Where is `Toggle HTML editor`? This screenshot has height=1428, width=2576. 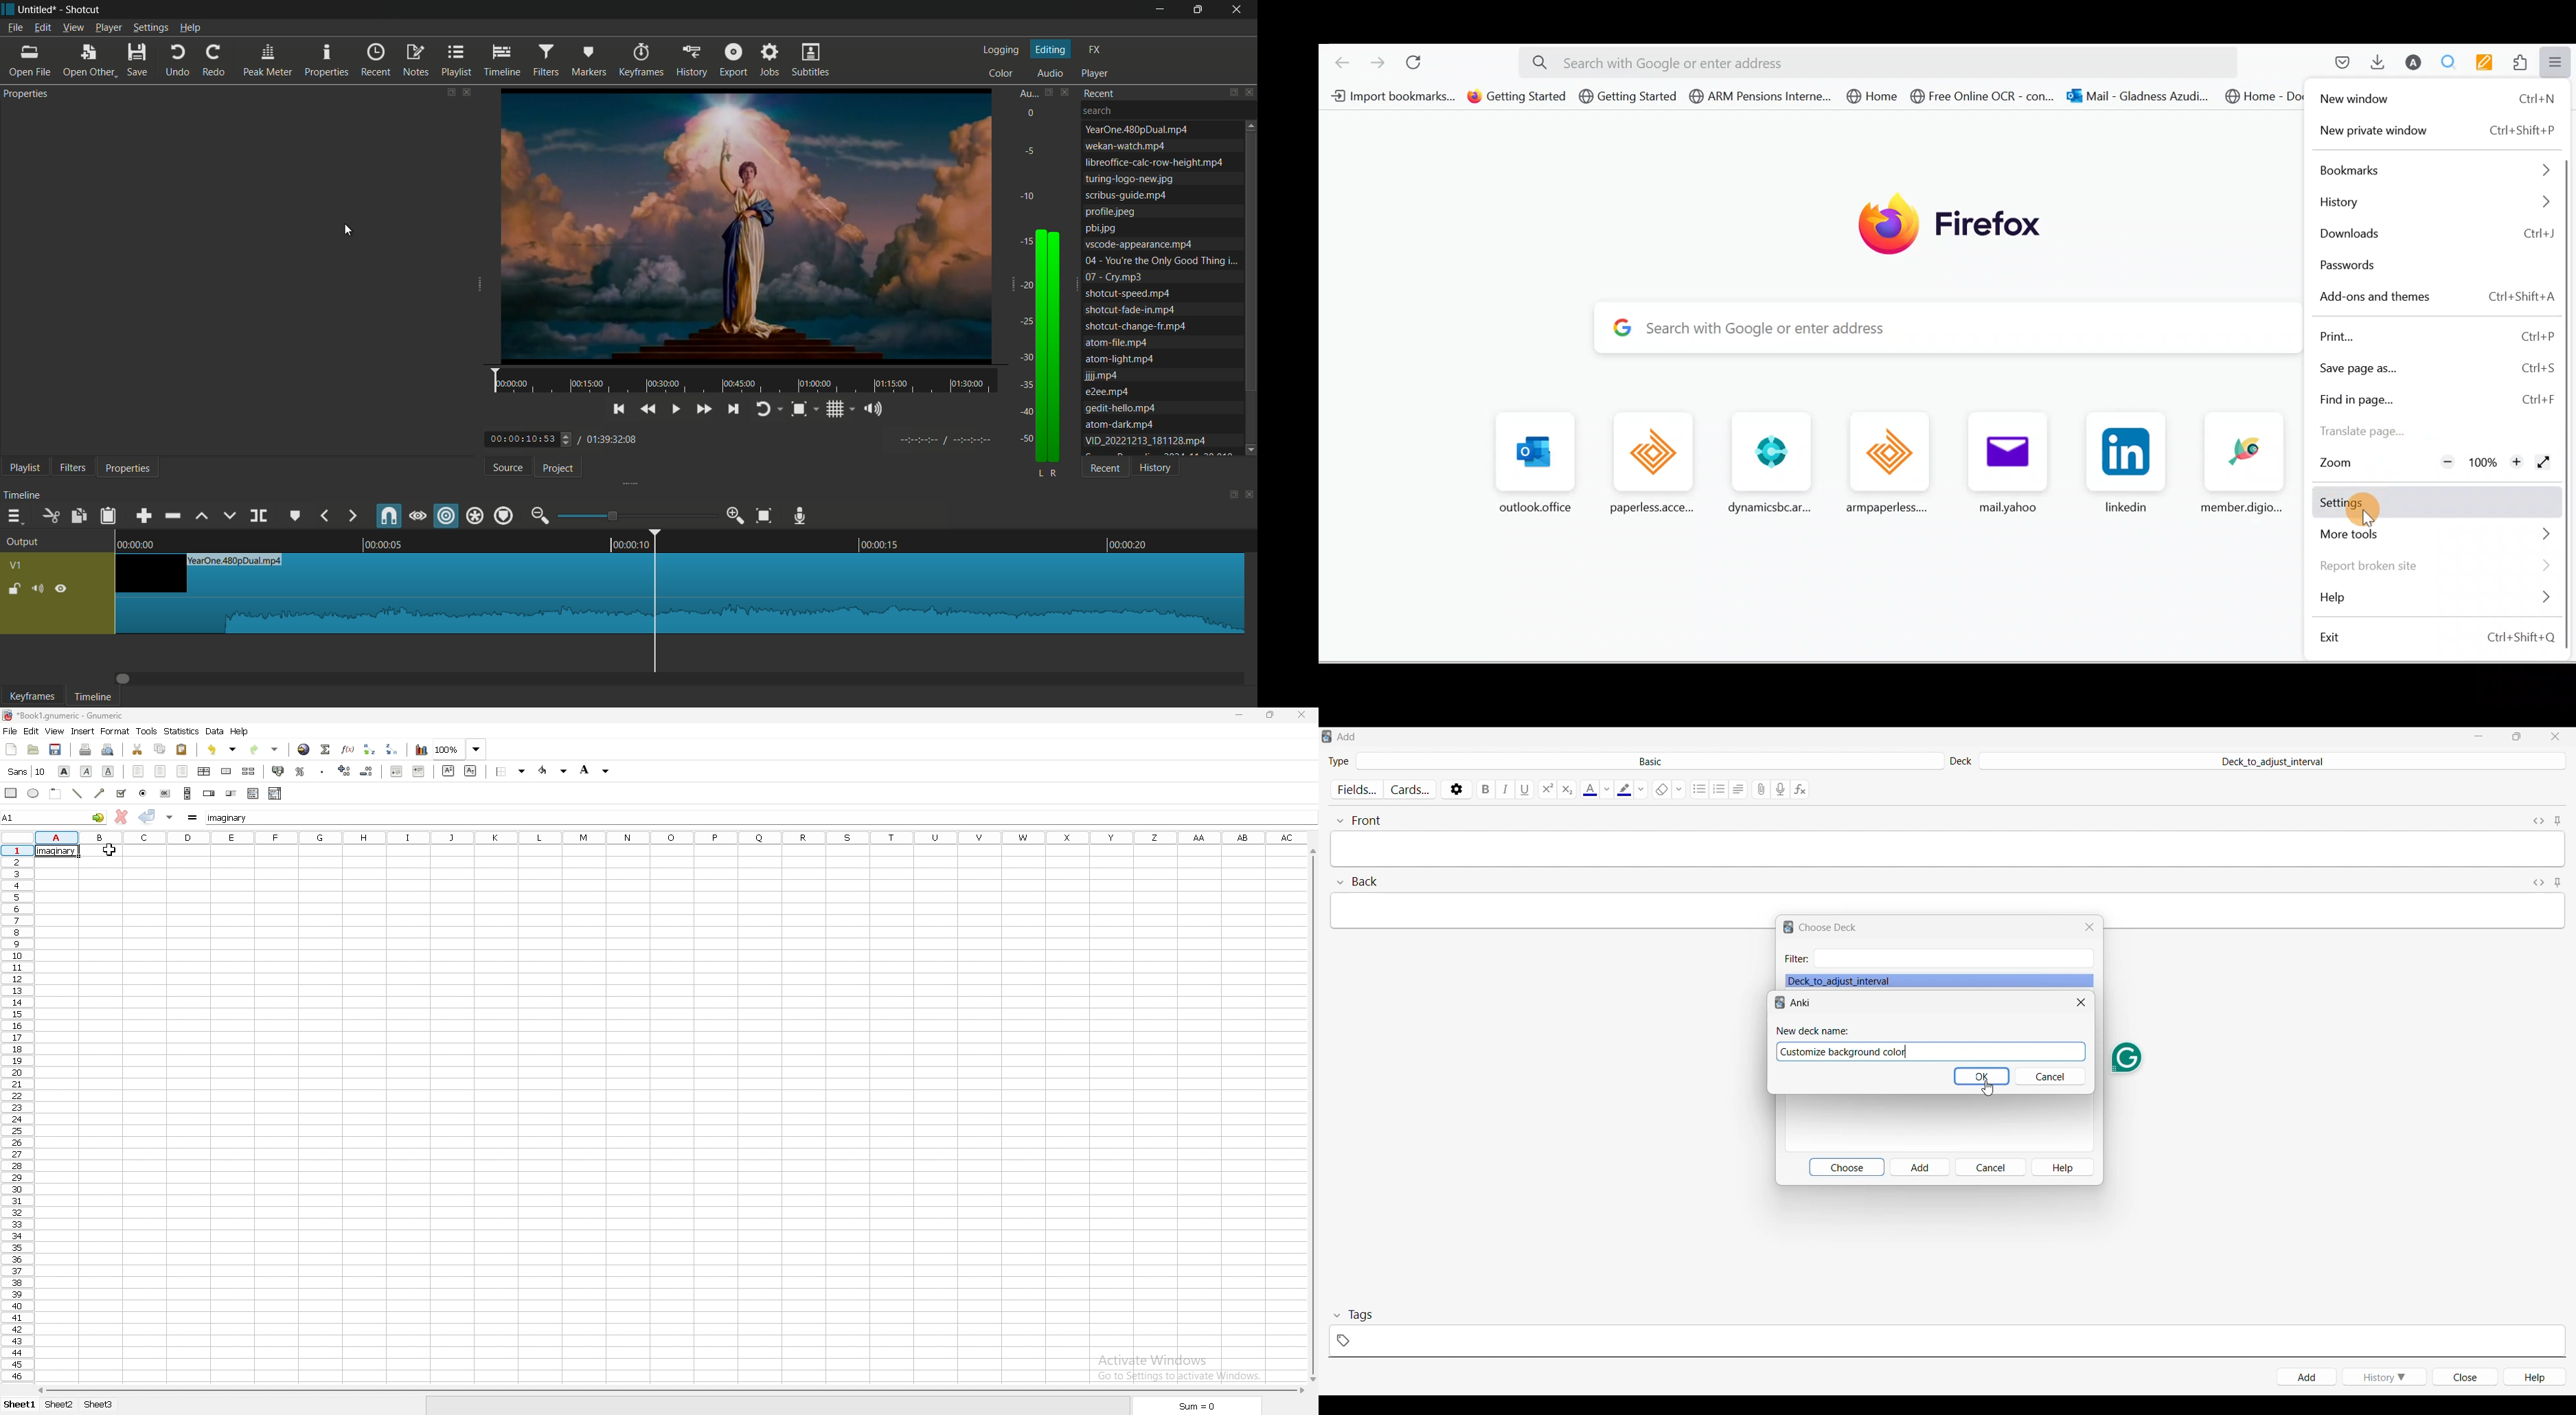 Toggle HTML editor is located at coordinates (2540, 821).